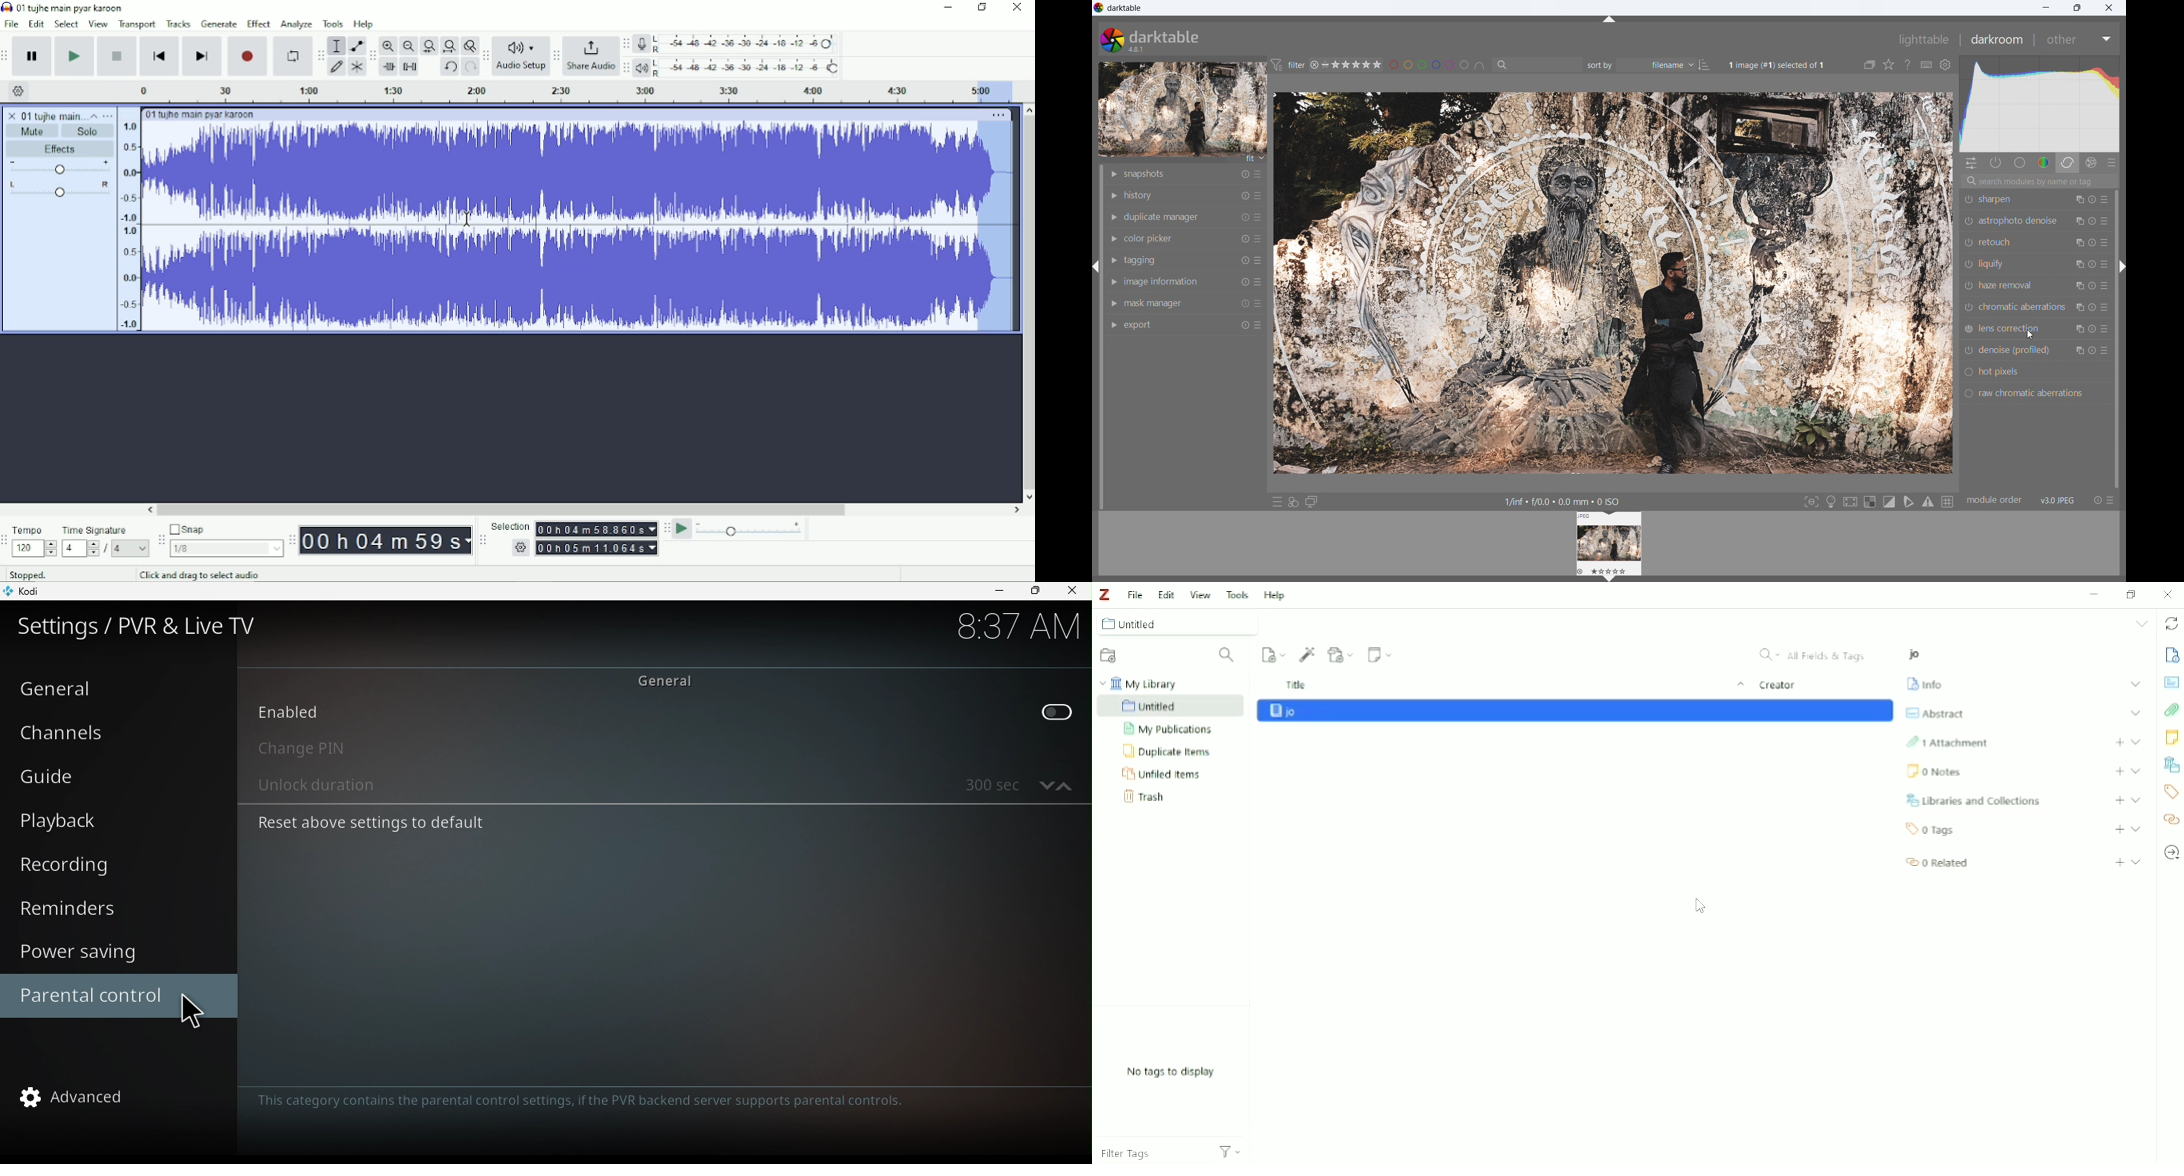  Describe the element at coordinates (2116, 339) in the screenshot. I see `scrollbar` at that location.